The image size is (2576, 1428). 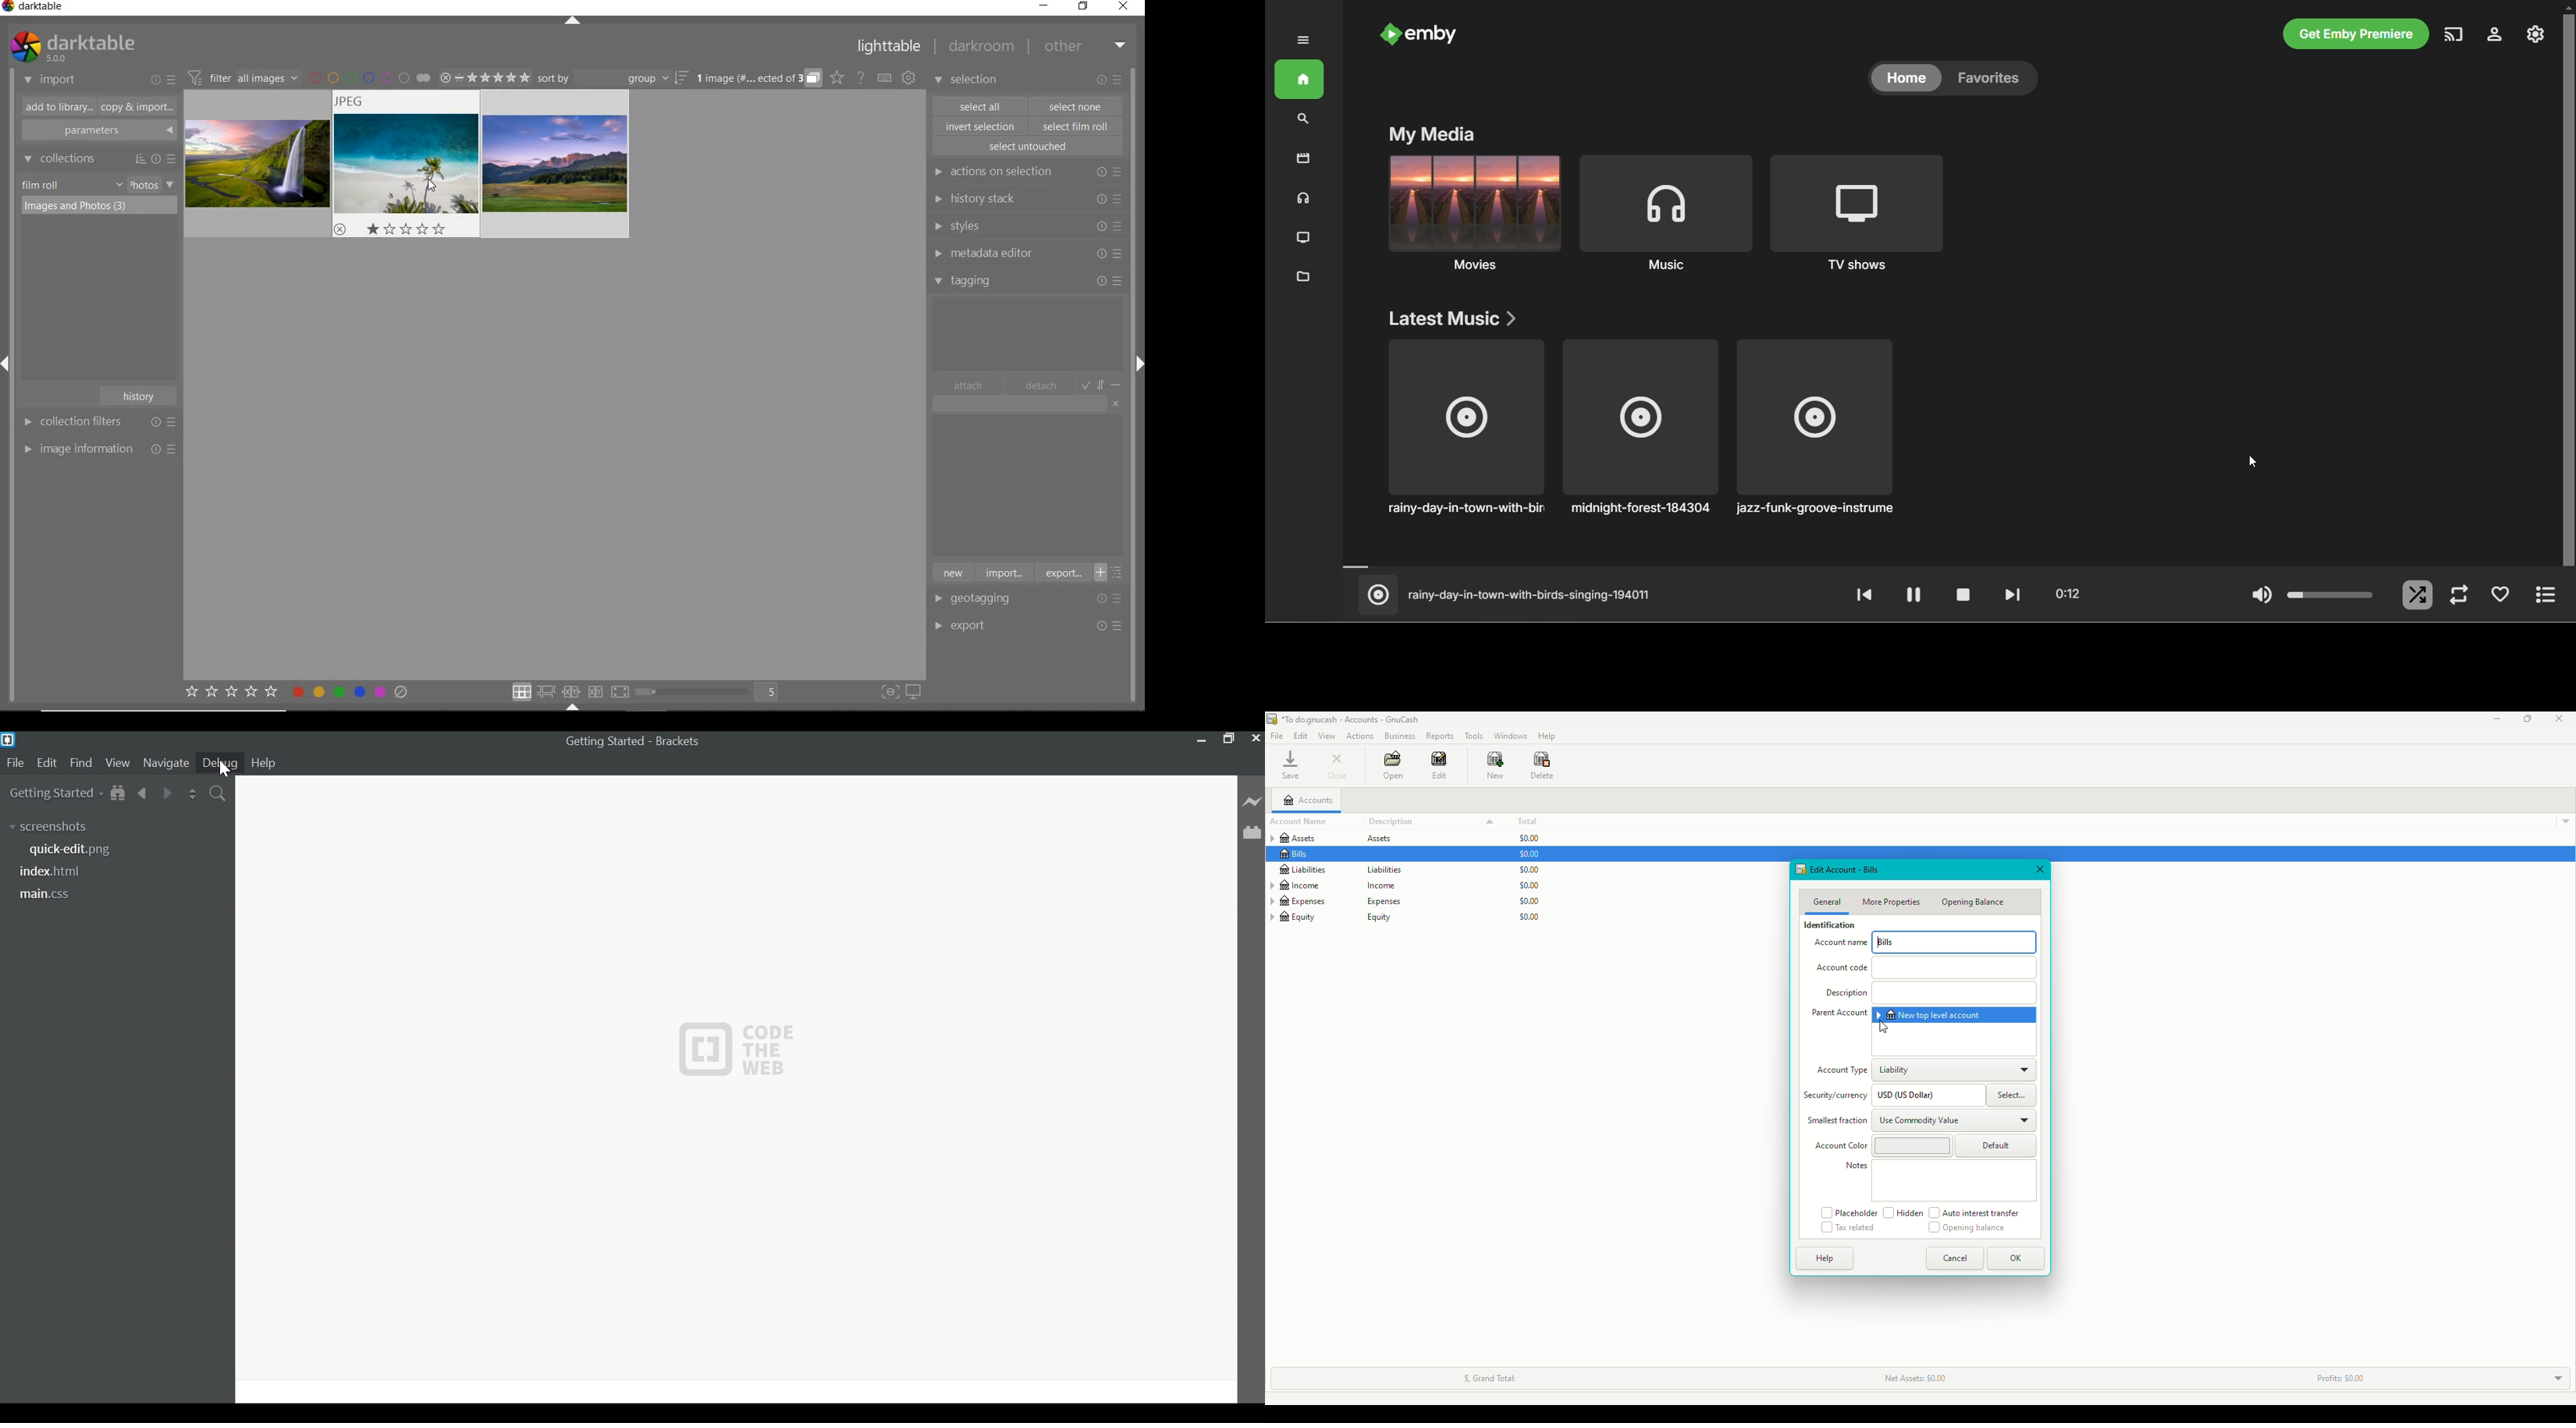 I want to click on View, so click(x=118, y=762).